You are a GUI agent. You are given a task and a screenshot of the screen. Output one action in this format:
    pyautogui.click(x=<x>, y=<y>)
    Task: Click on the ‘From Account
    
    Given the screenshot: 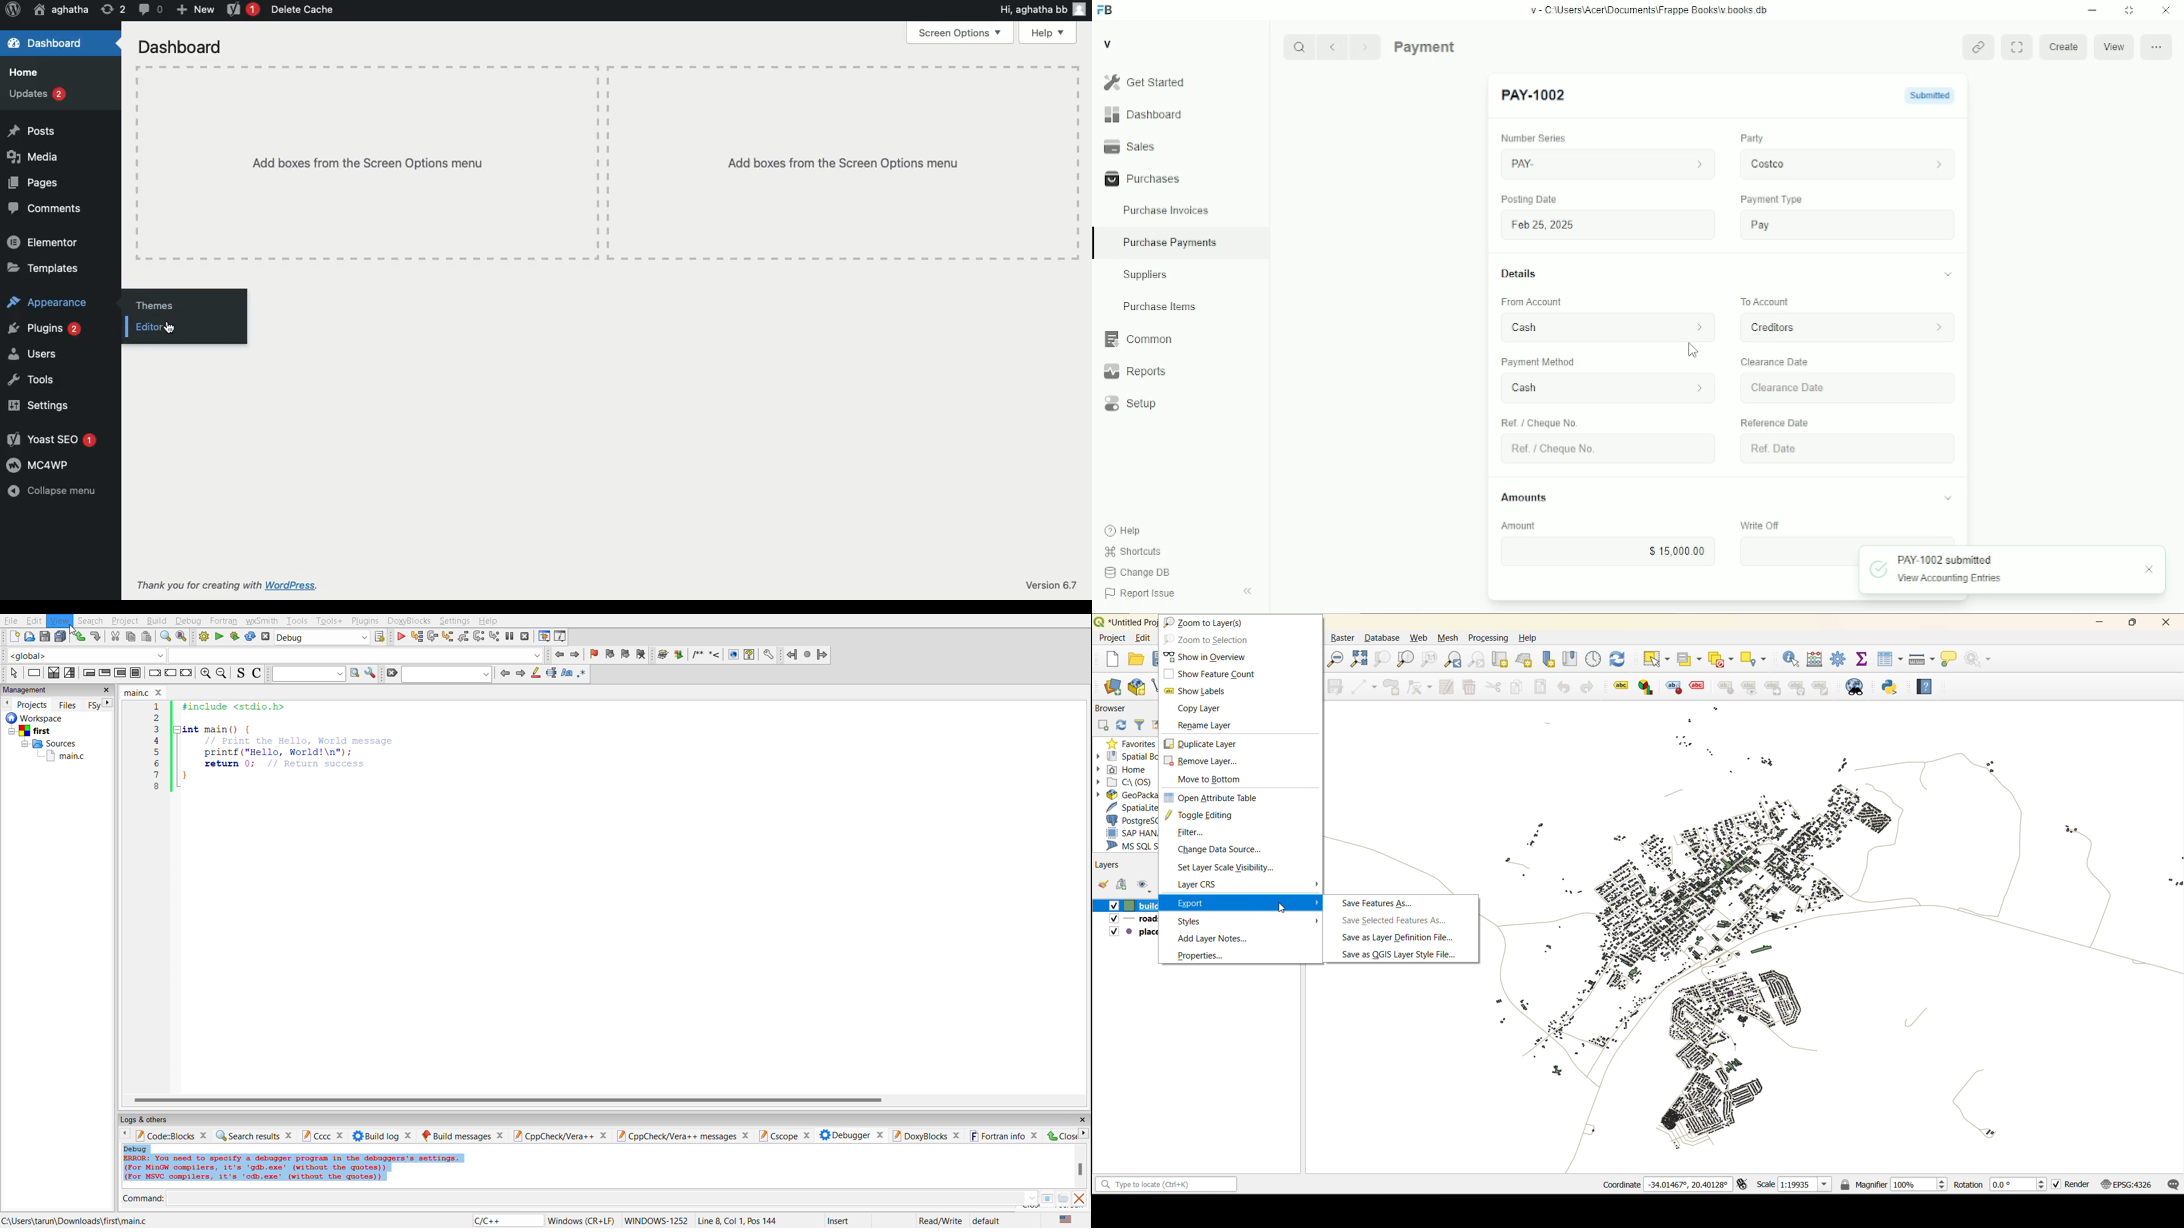 What is the action you would take?
    pyautogui.click(x=1530, y=303)
    